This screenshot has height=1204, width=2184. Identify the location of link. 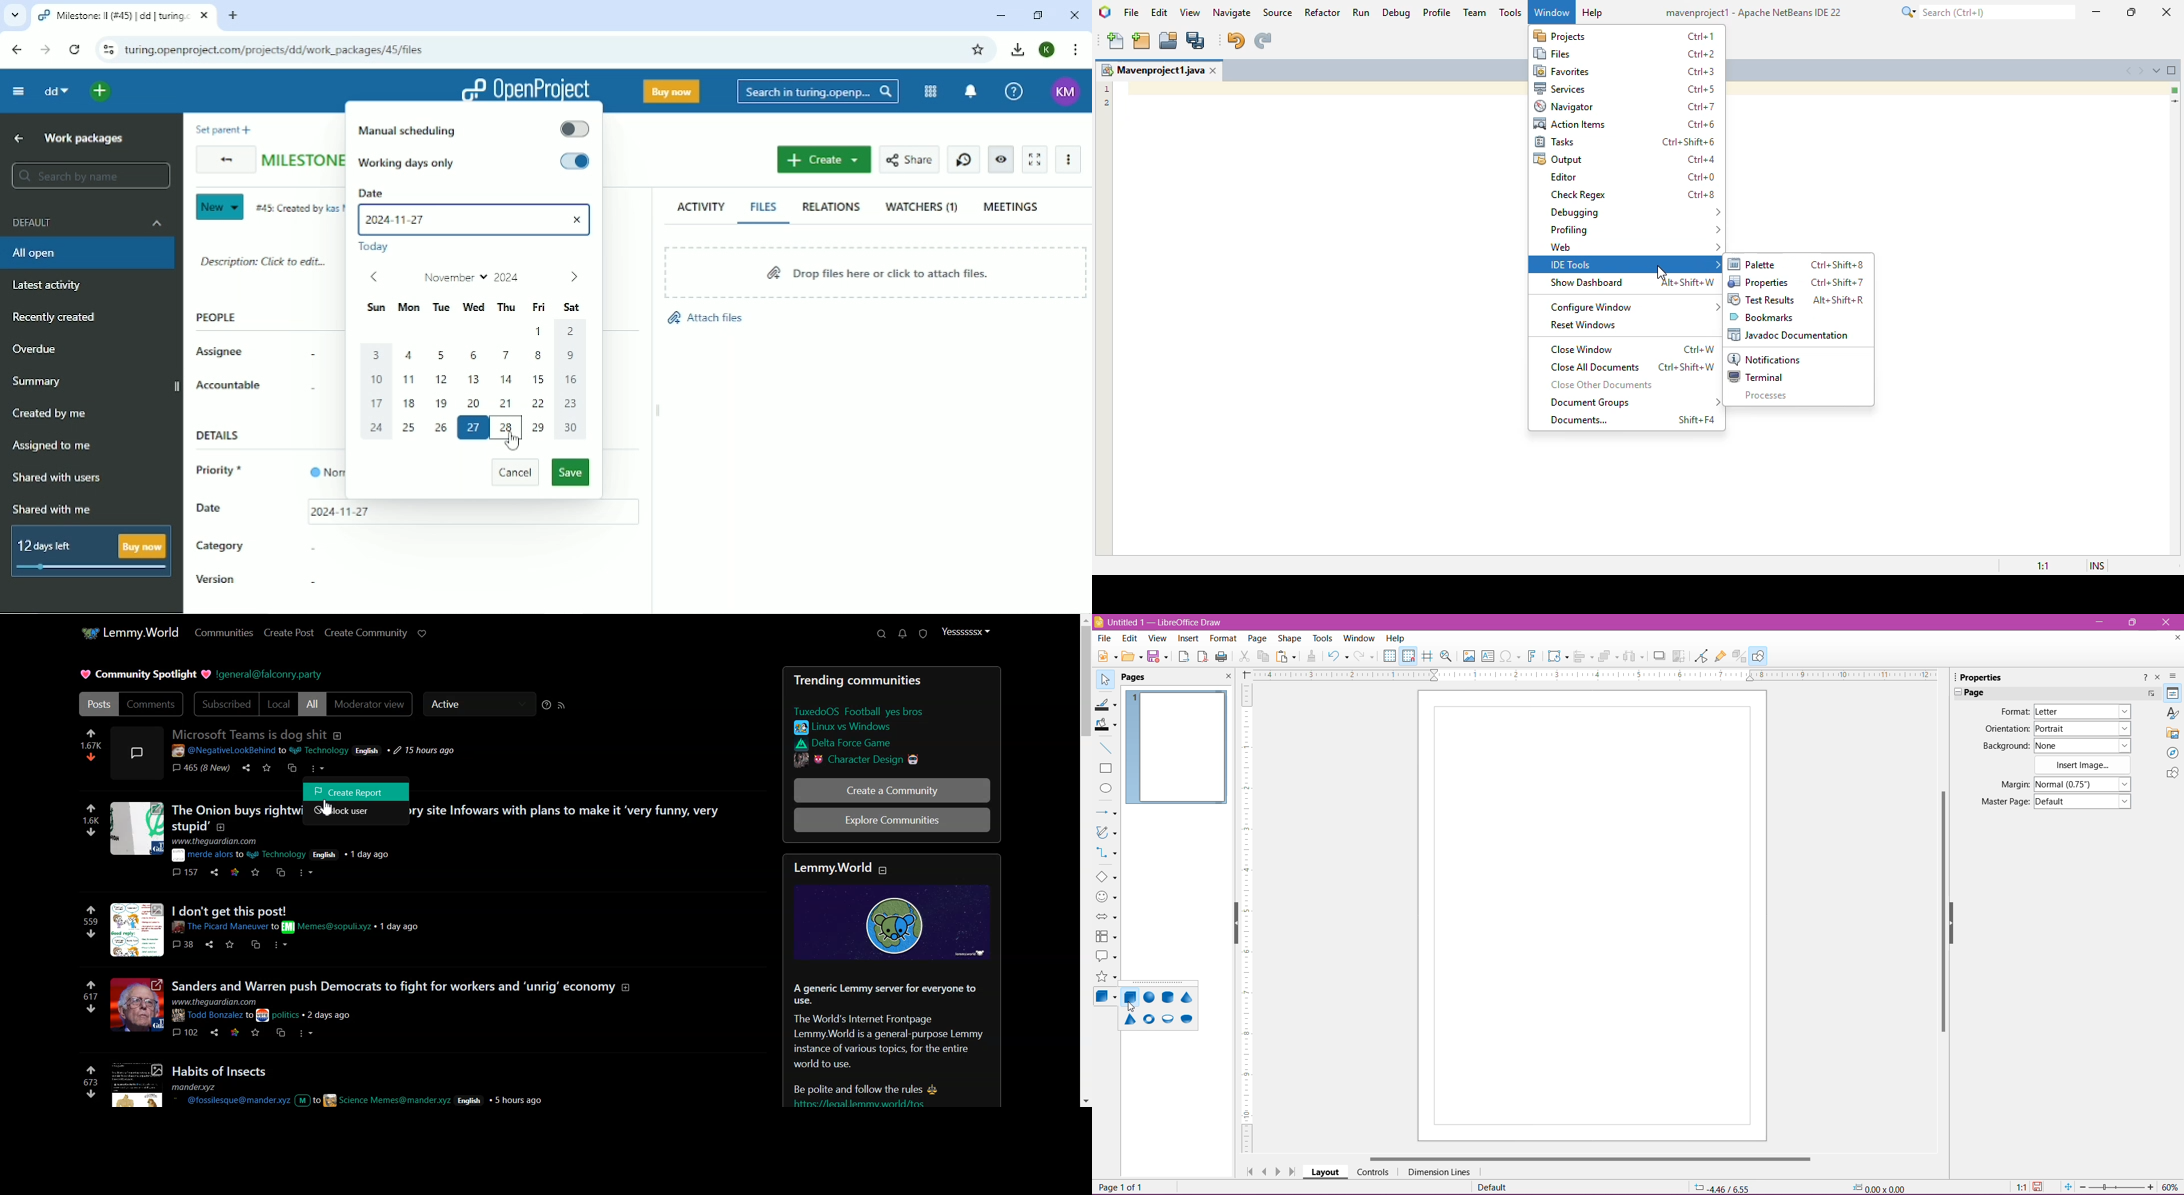
(872, 711).